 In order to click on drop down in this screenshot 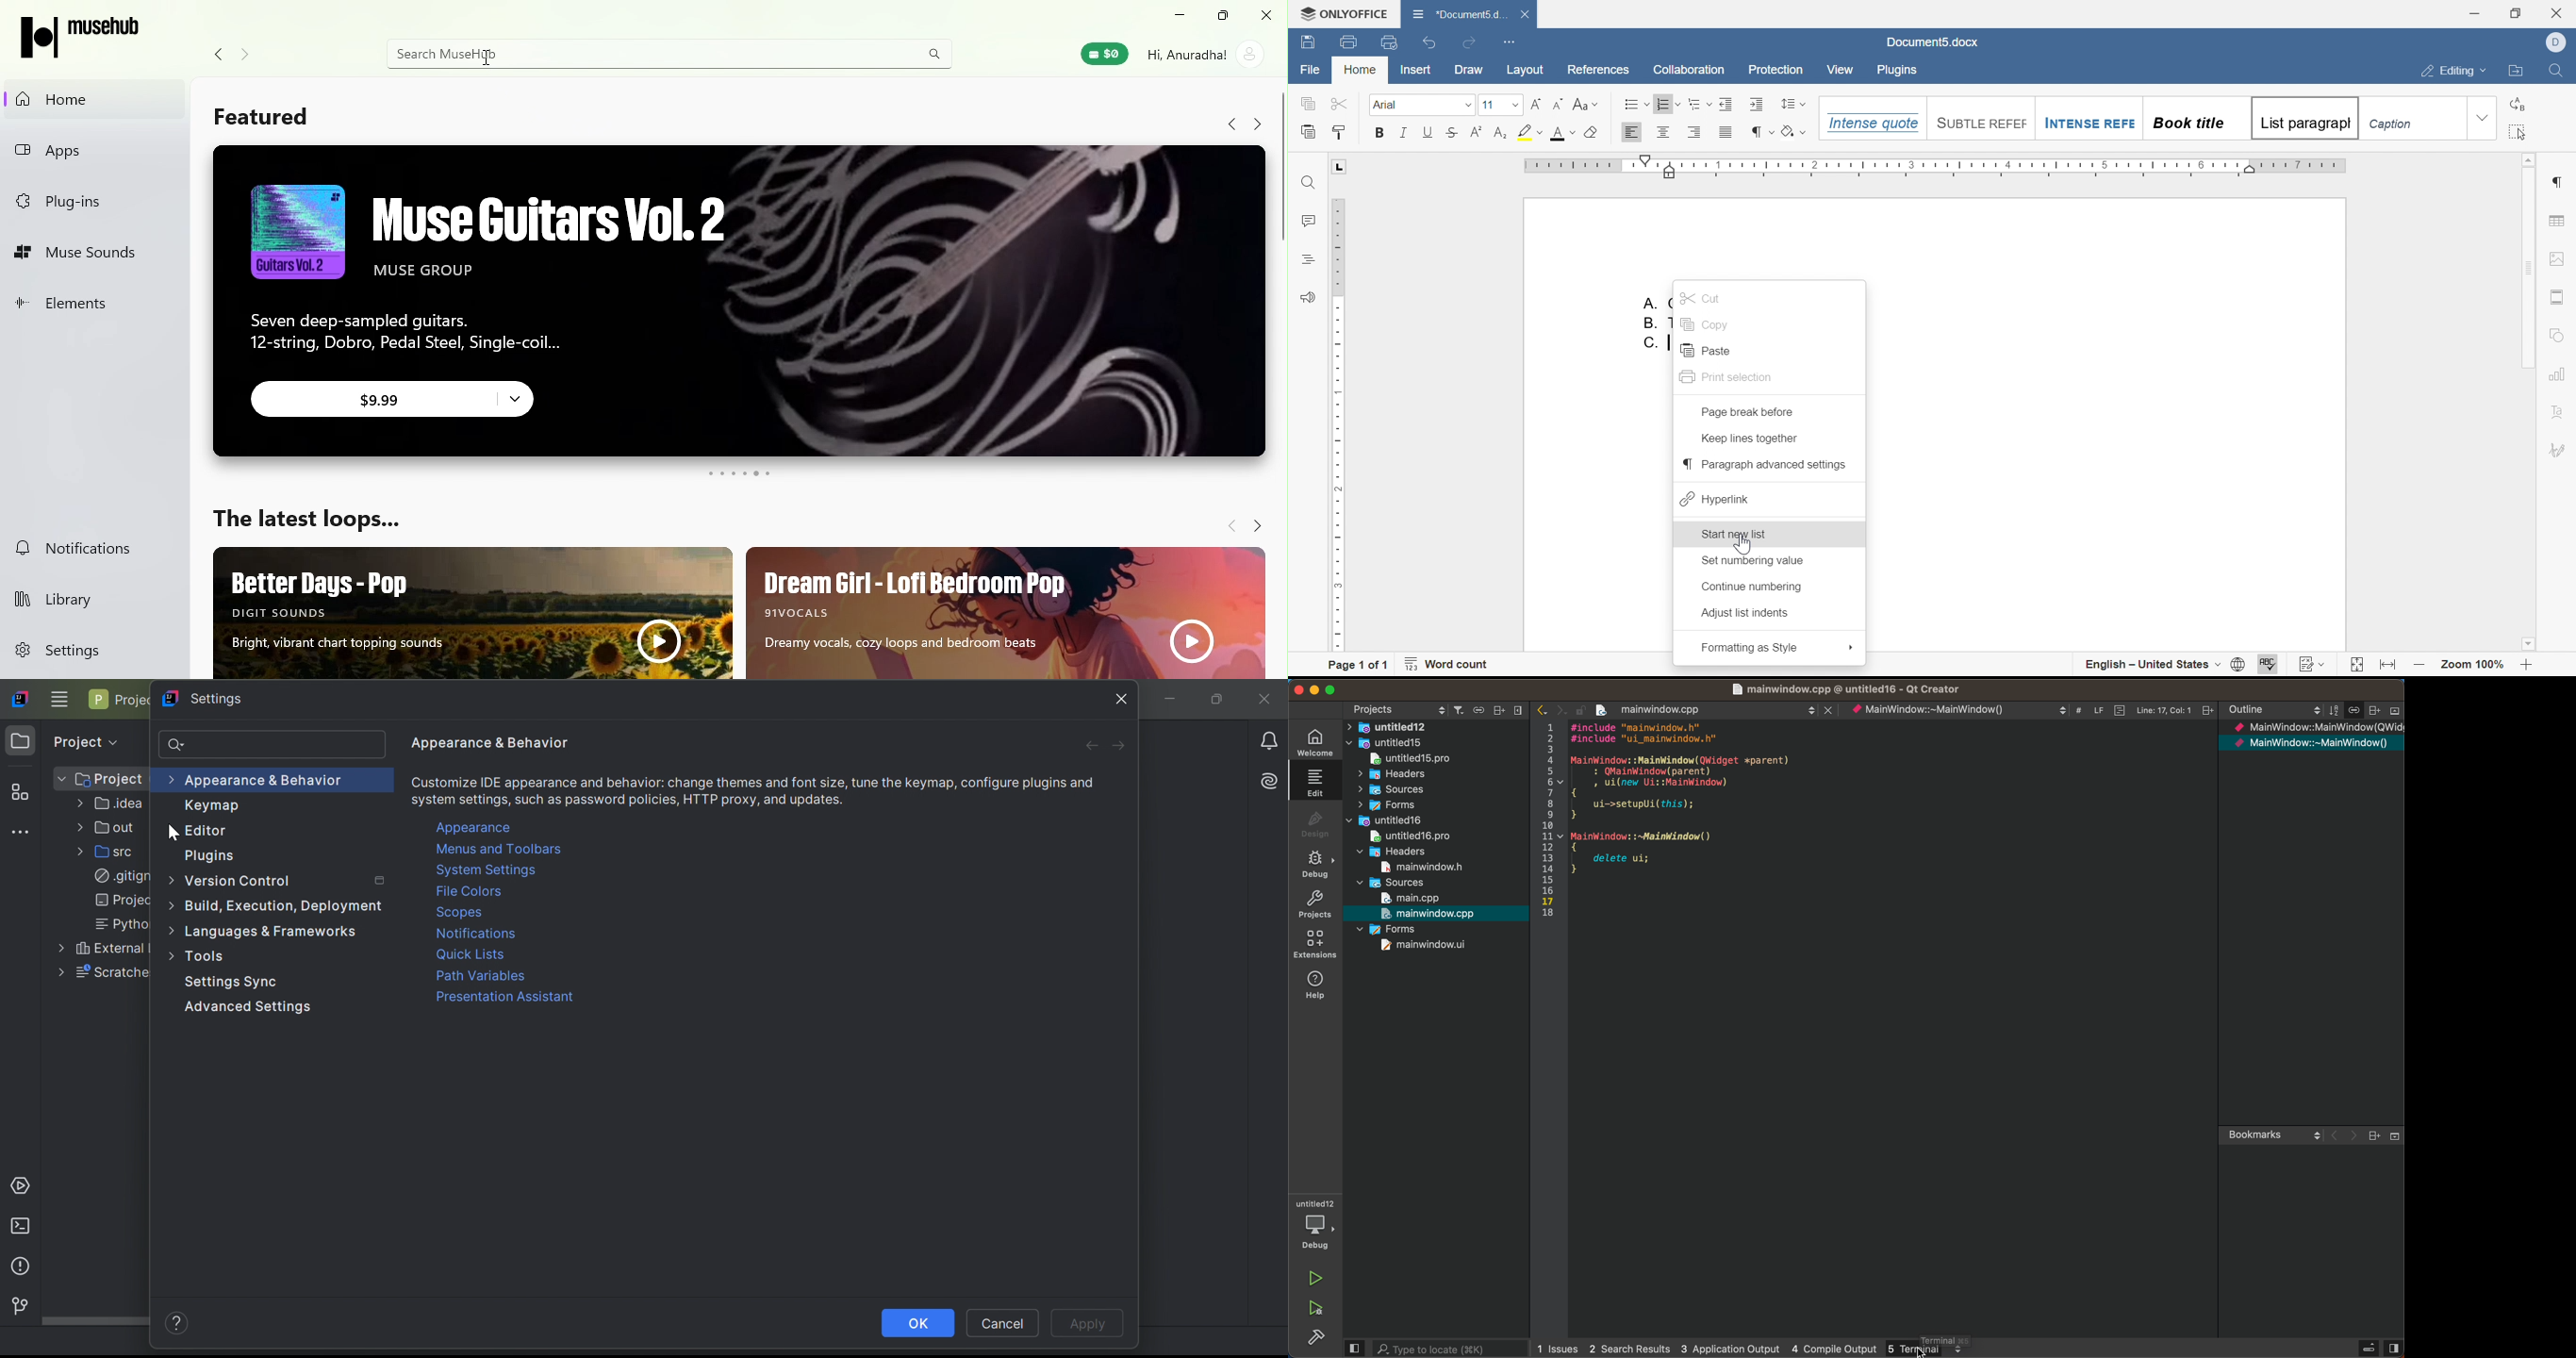, I will do `click(2482, 118)`.